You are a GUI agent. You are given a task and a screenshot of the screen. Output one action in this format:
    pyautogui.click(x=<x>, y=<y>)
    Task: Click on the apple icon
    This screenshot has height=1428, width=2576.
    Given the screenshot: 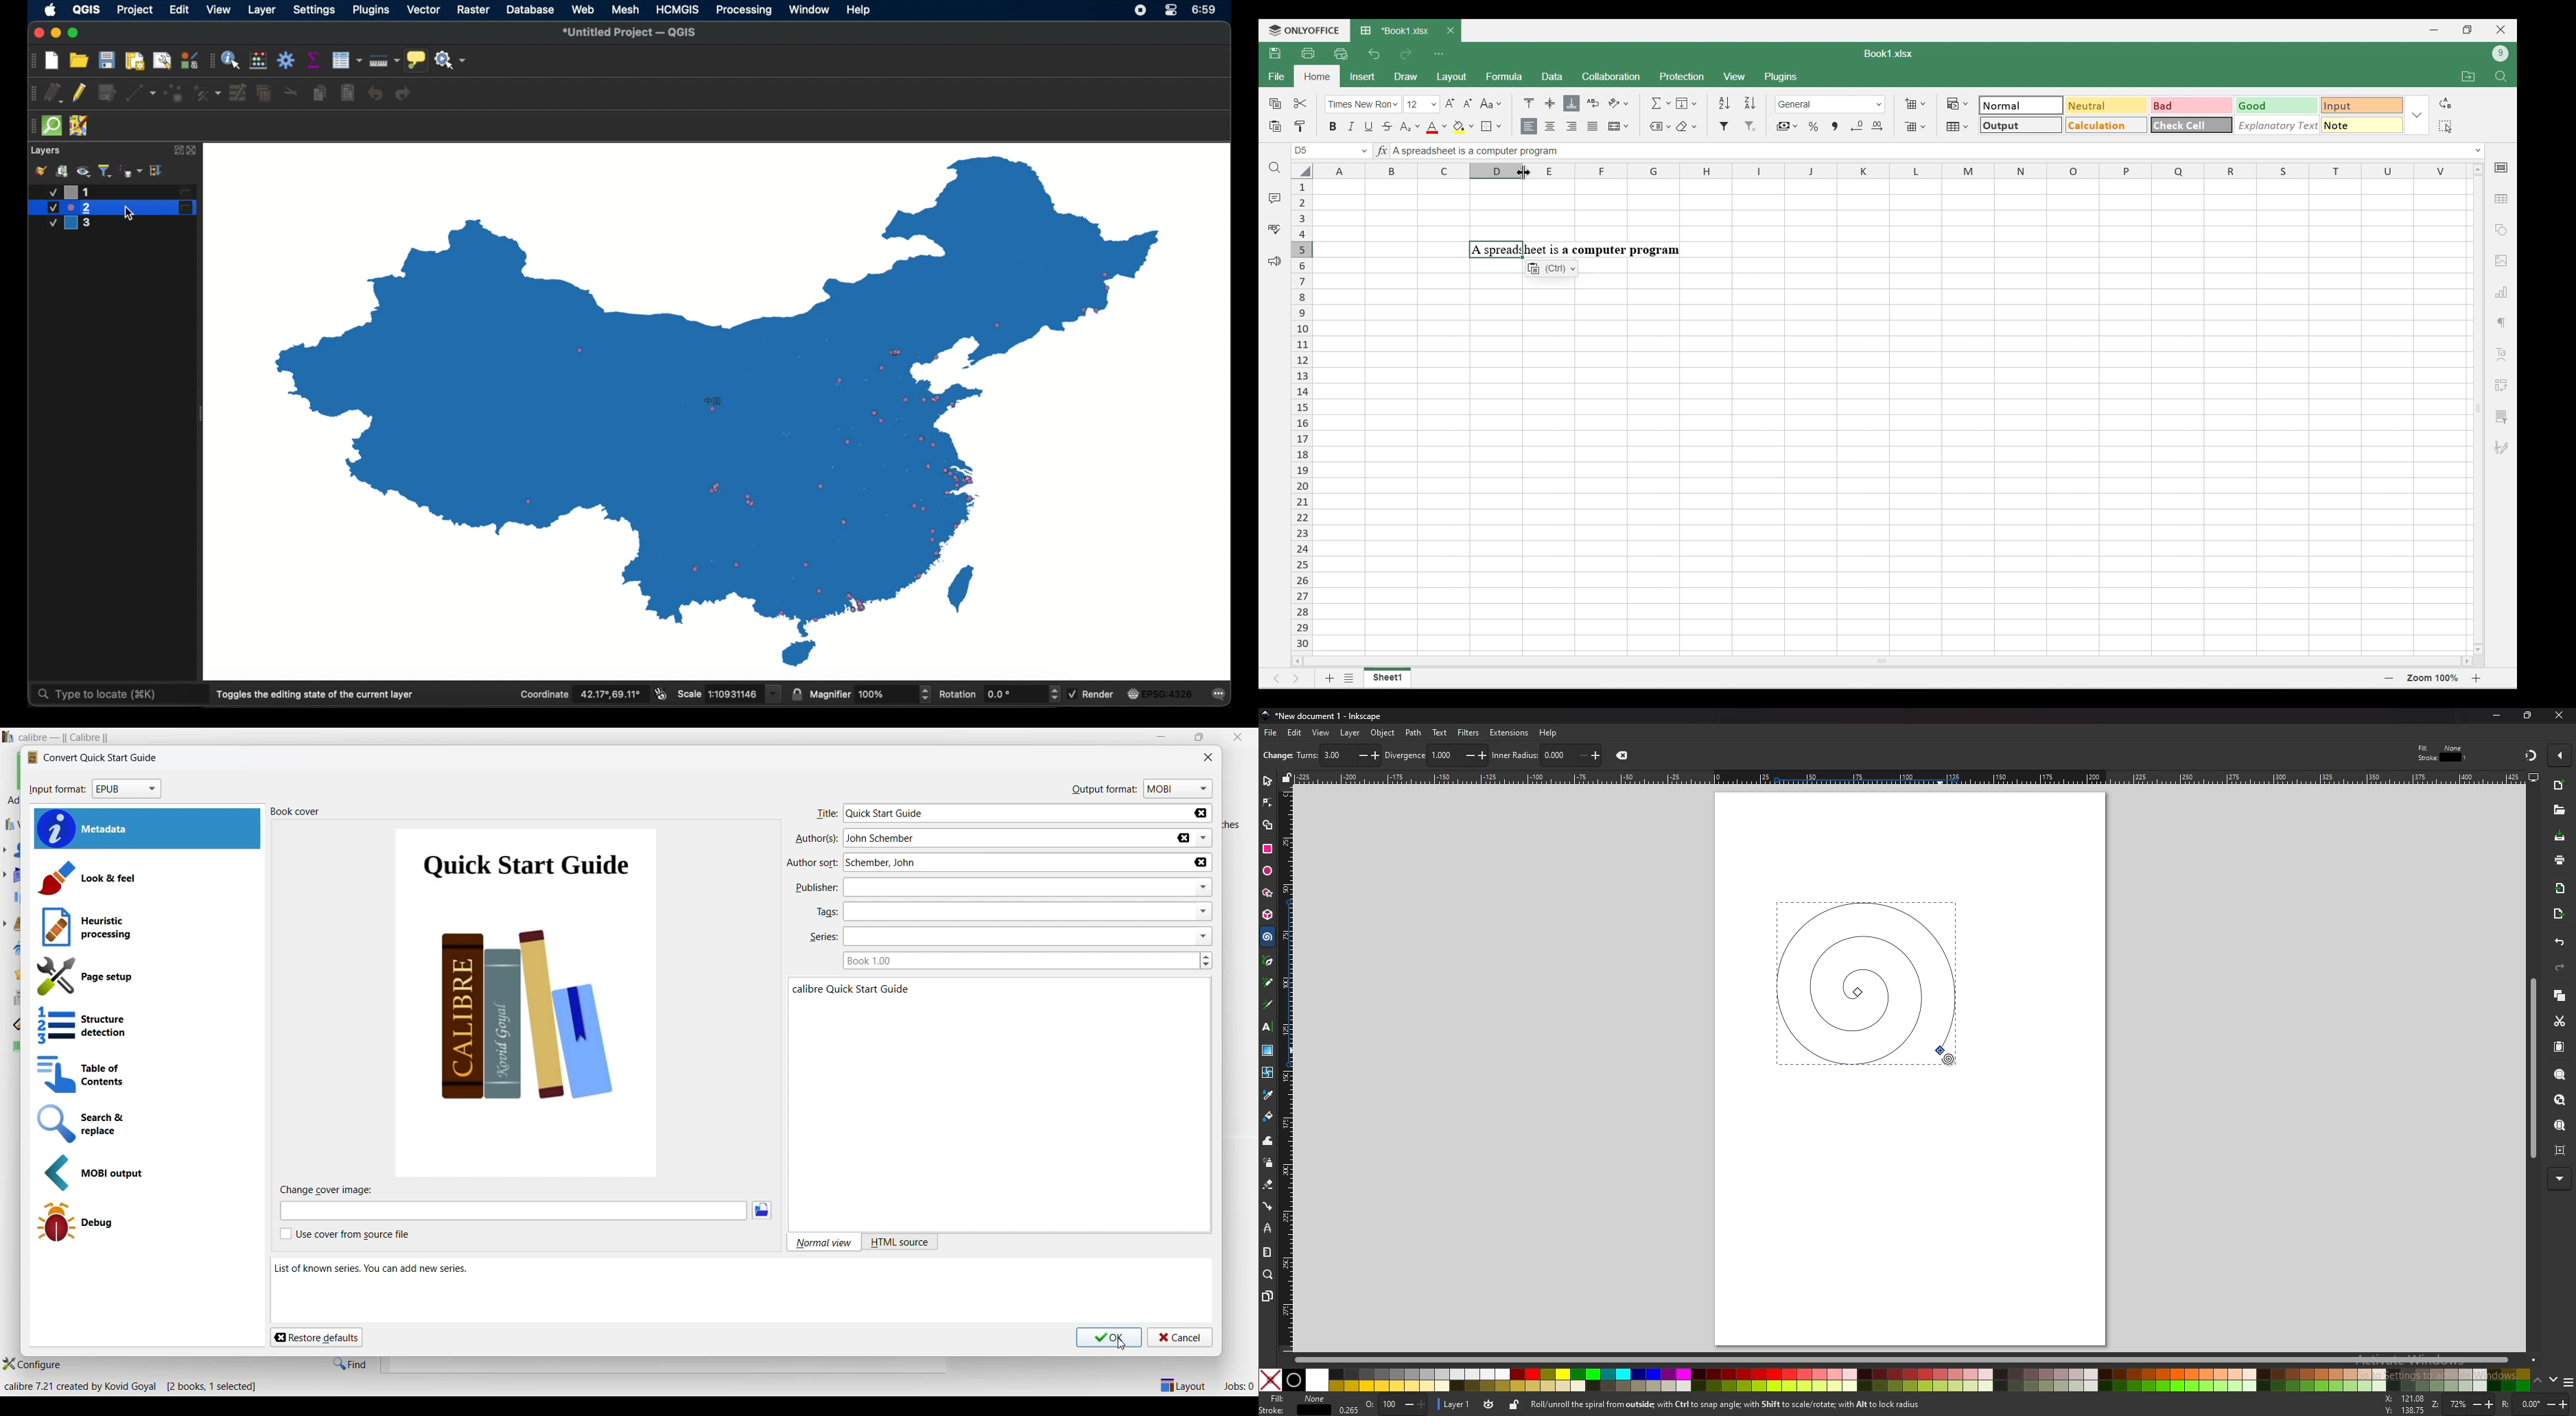 What is the action you would take?
    pyautogui.click(x=51, y=10)
    